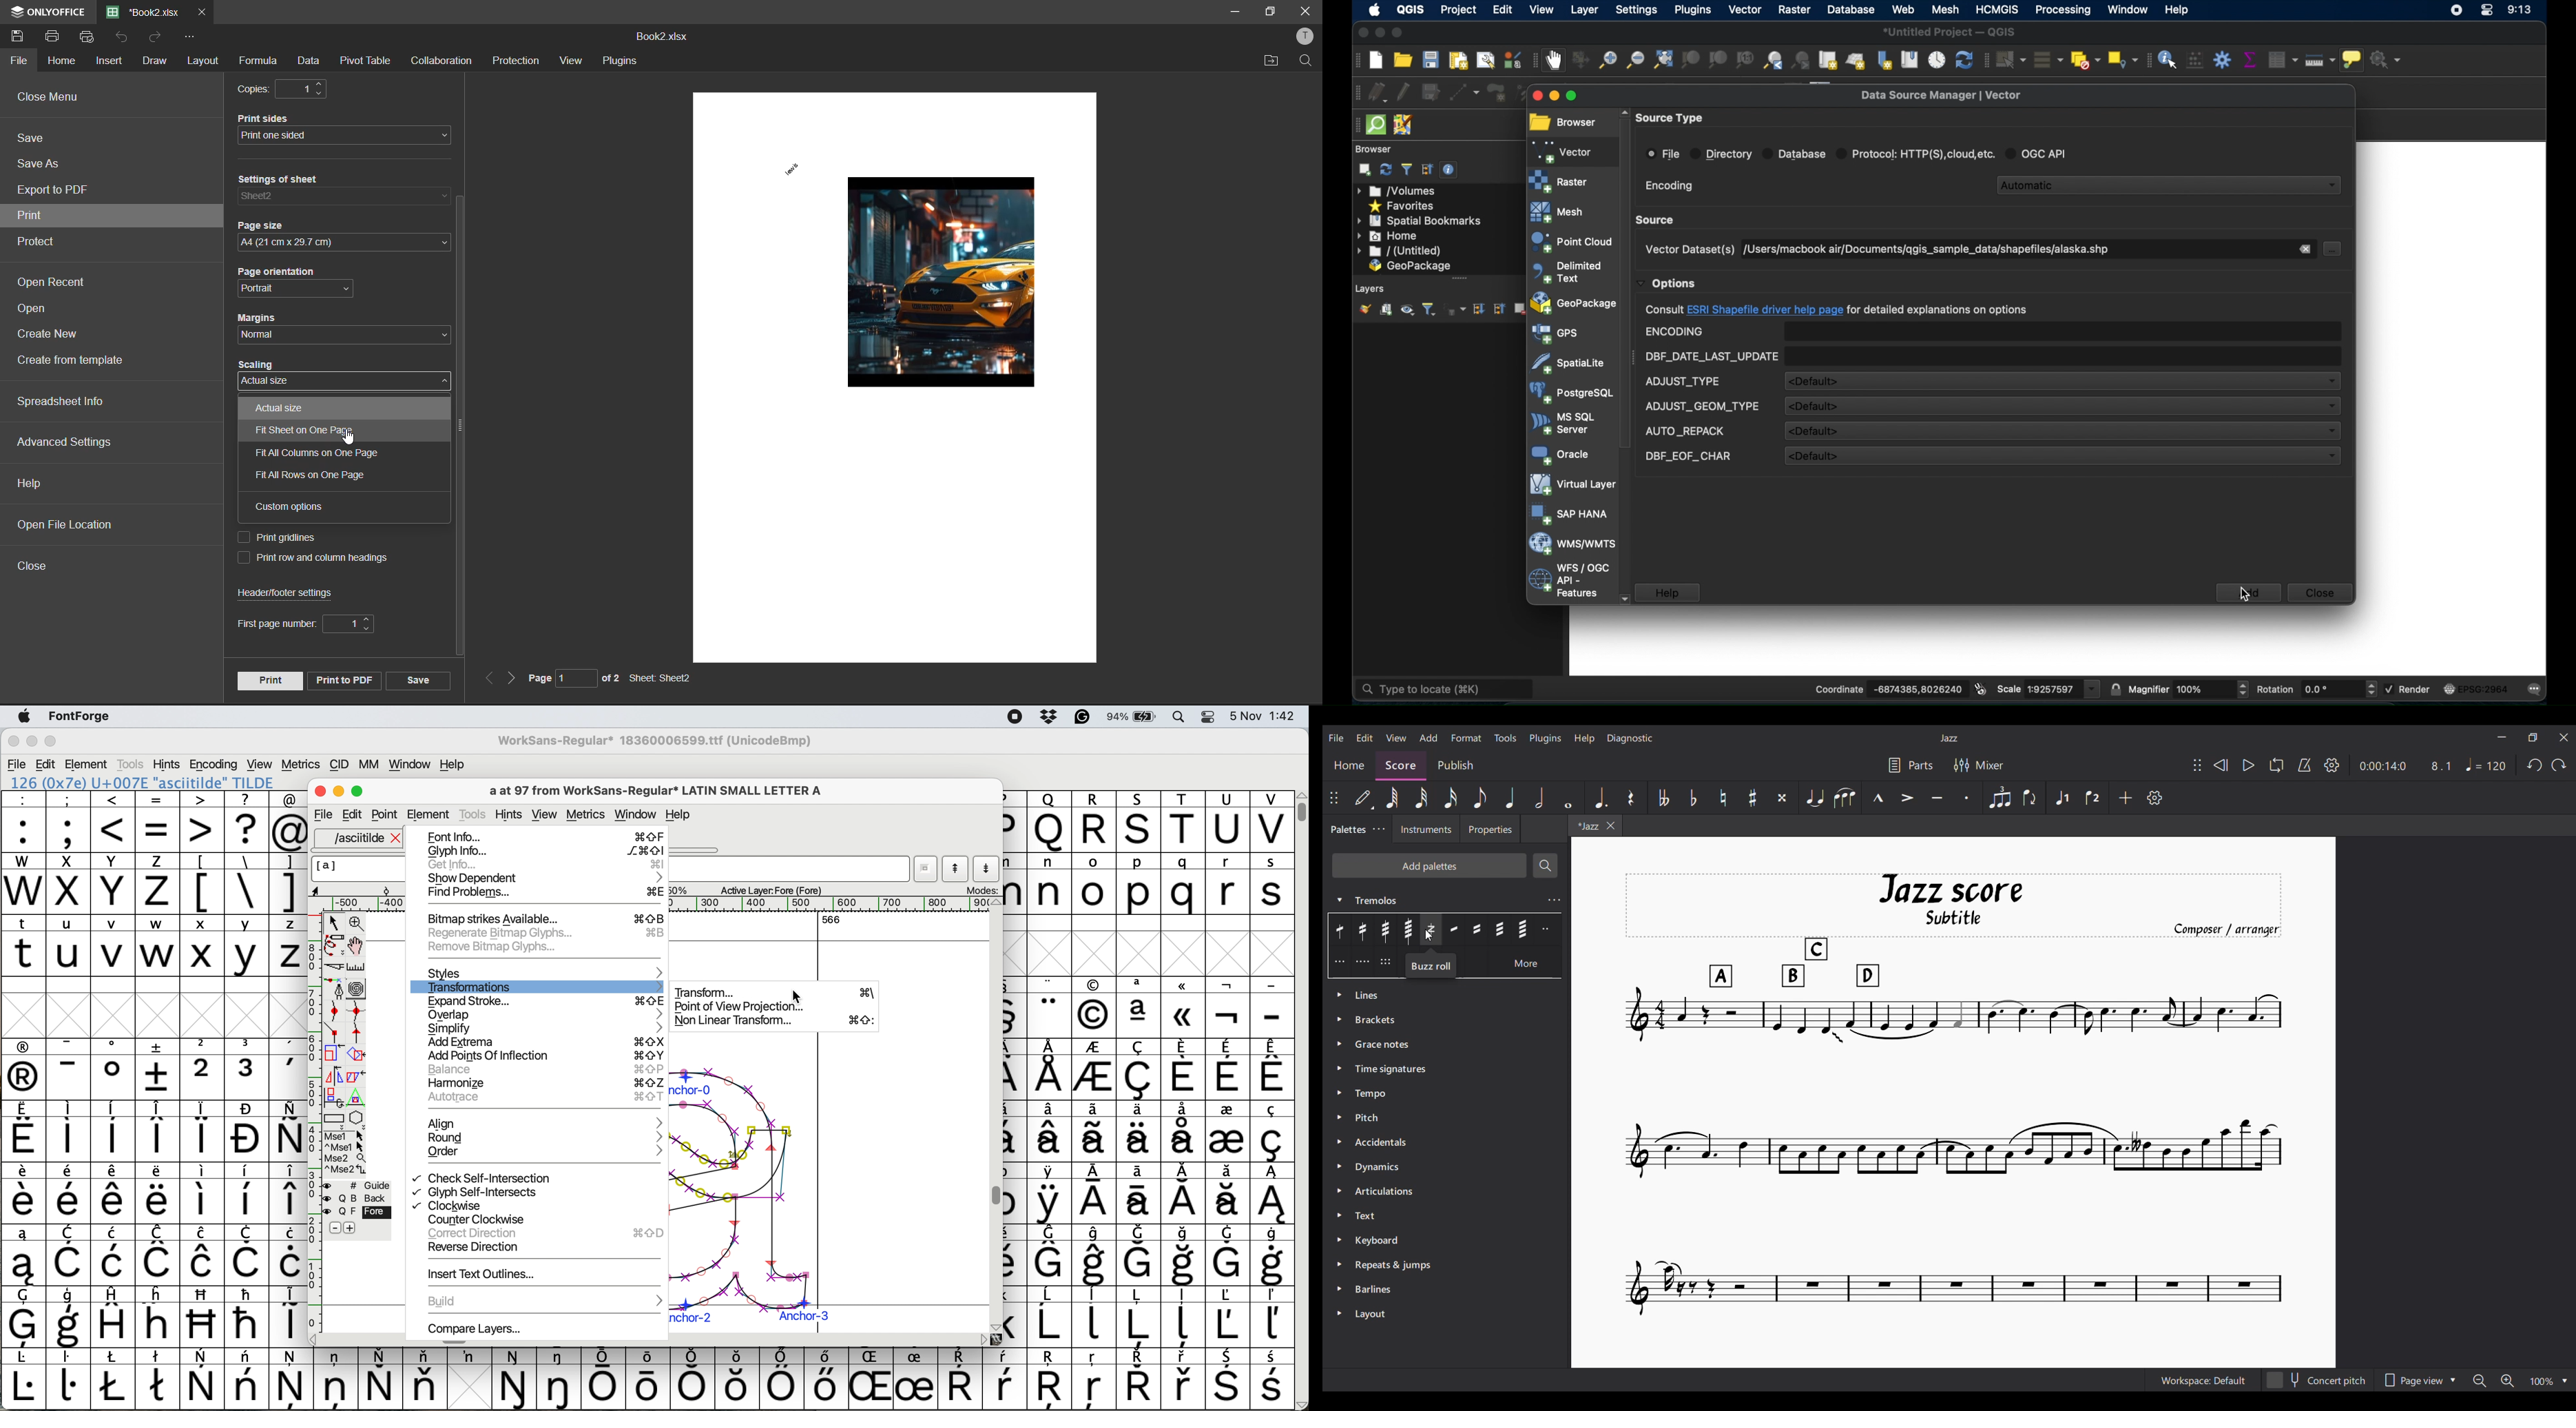 The height and width of the screenshot is (1428, 2576). Describe the element at coordinates (335, 136) in the screenshot. I see `print one sided` at that location.